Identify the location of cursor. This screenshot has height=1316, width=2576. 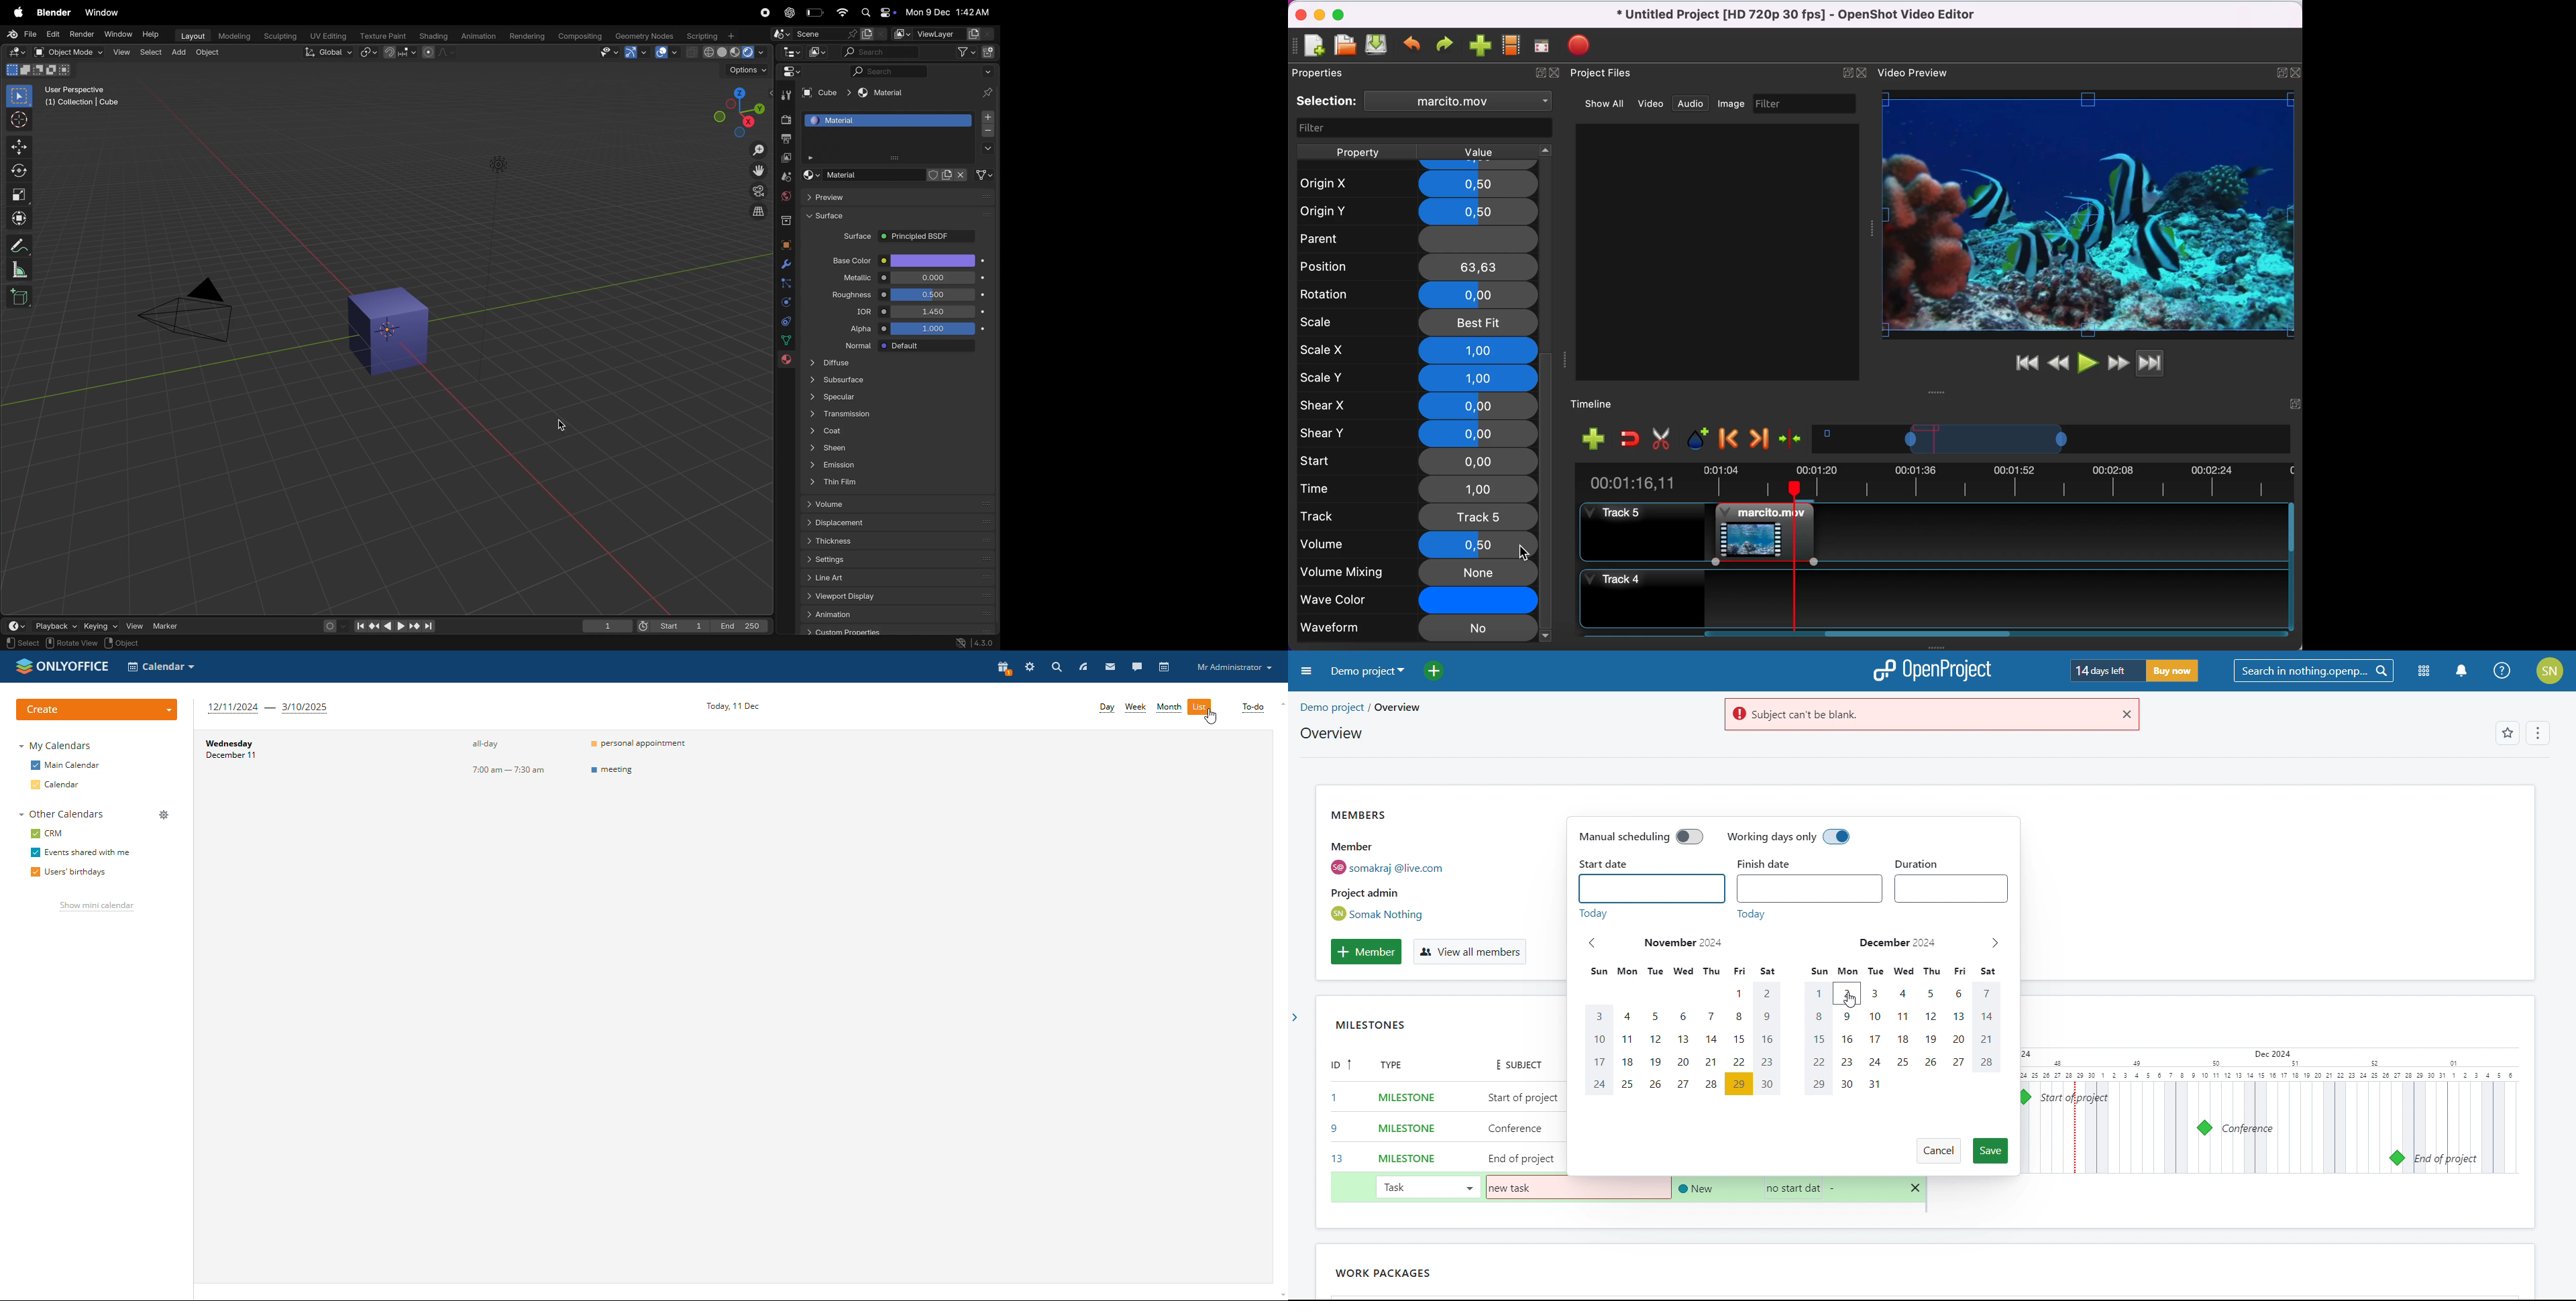
(1526, 554).